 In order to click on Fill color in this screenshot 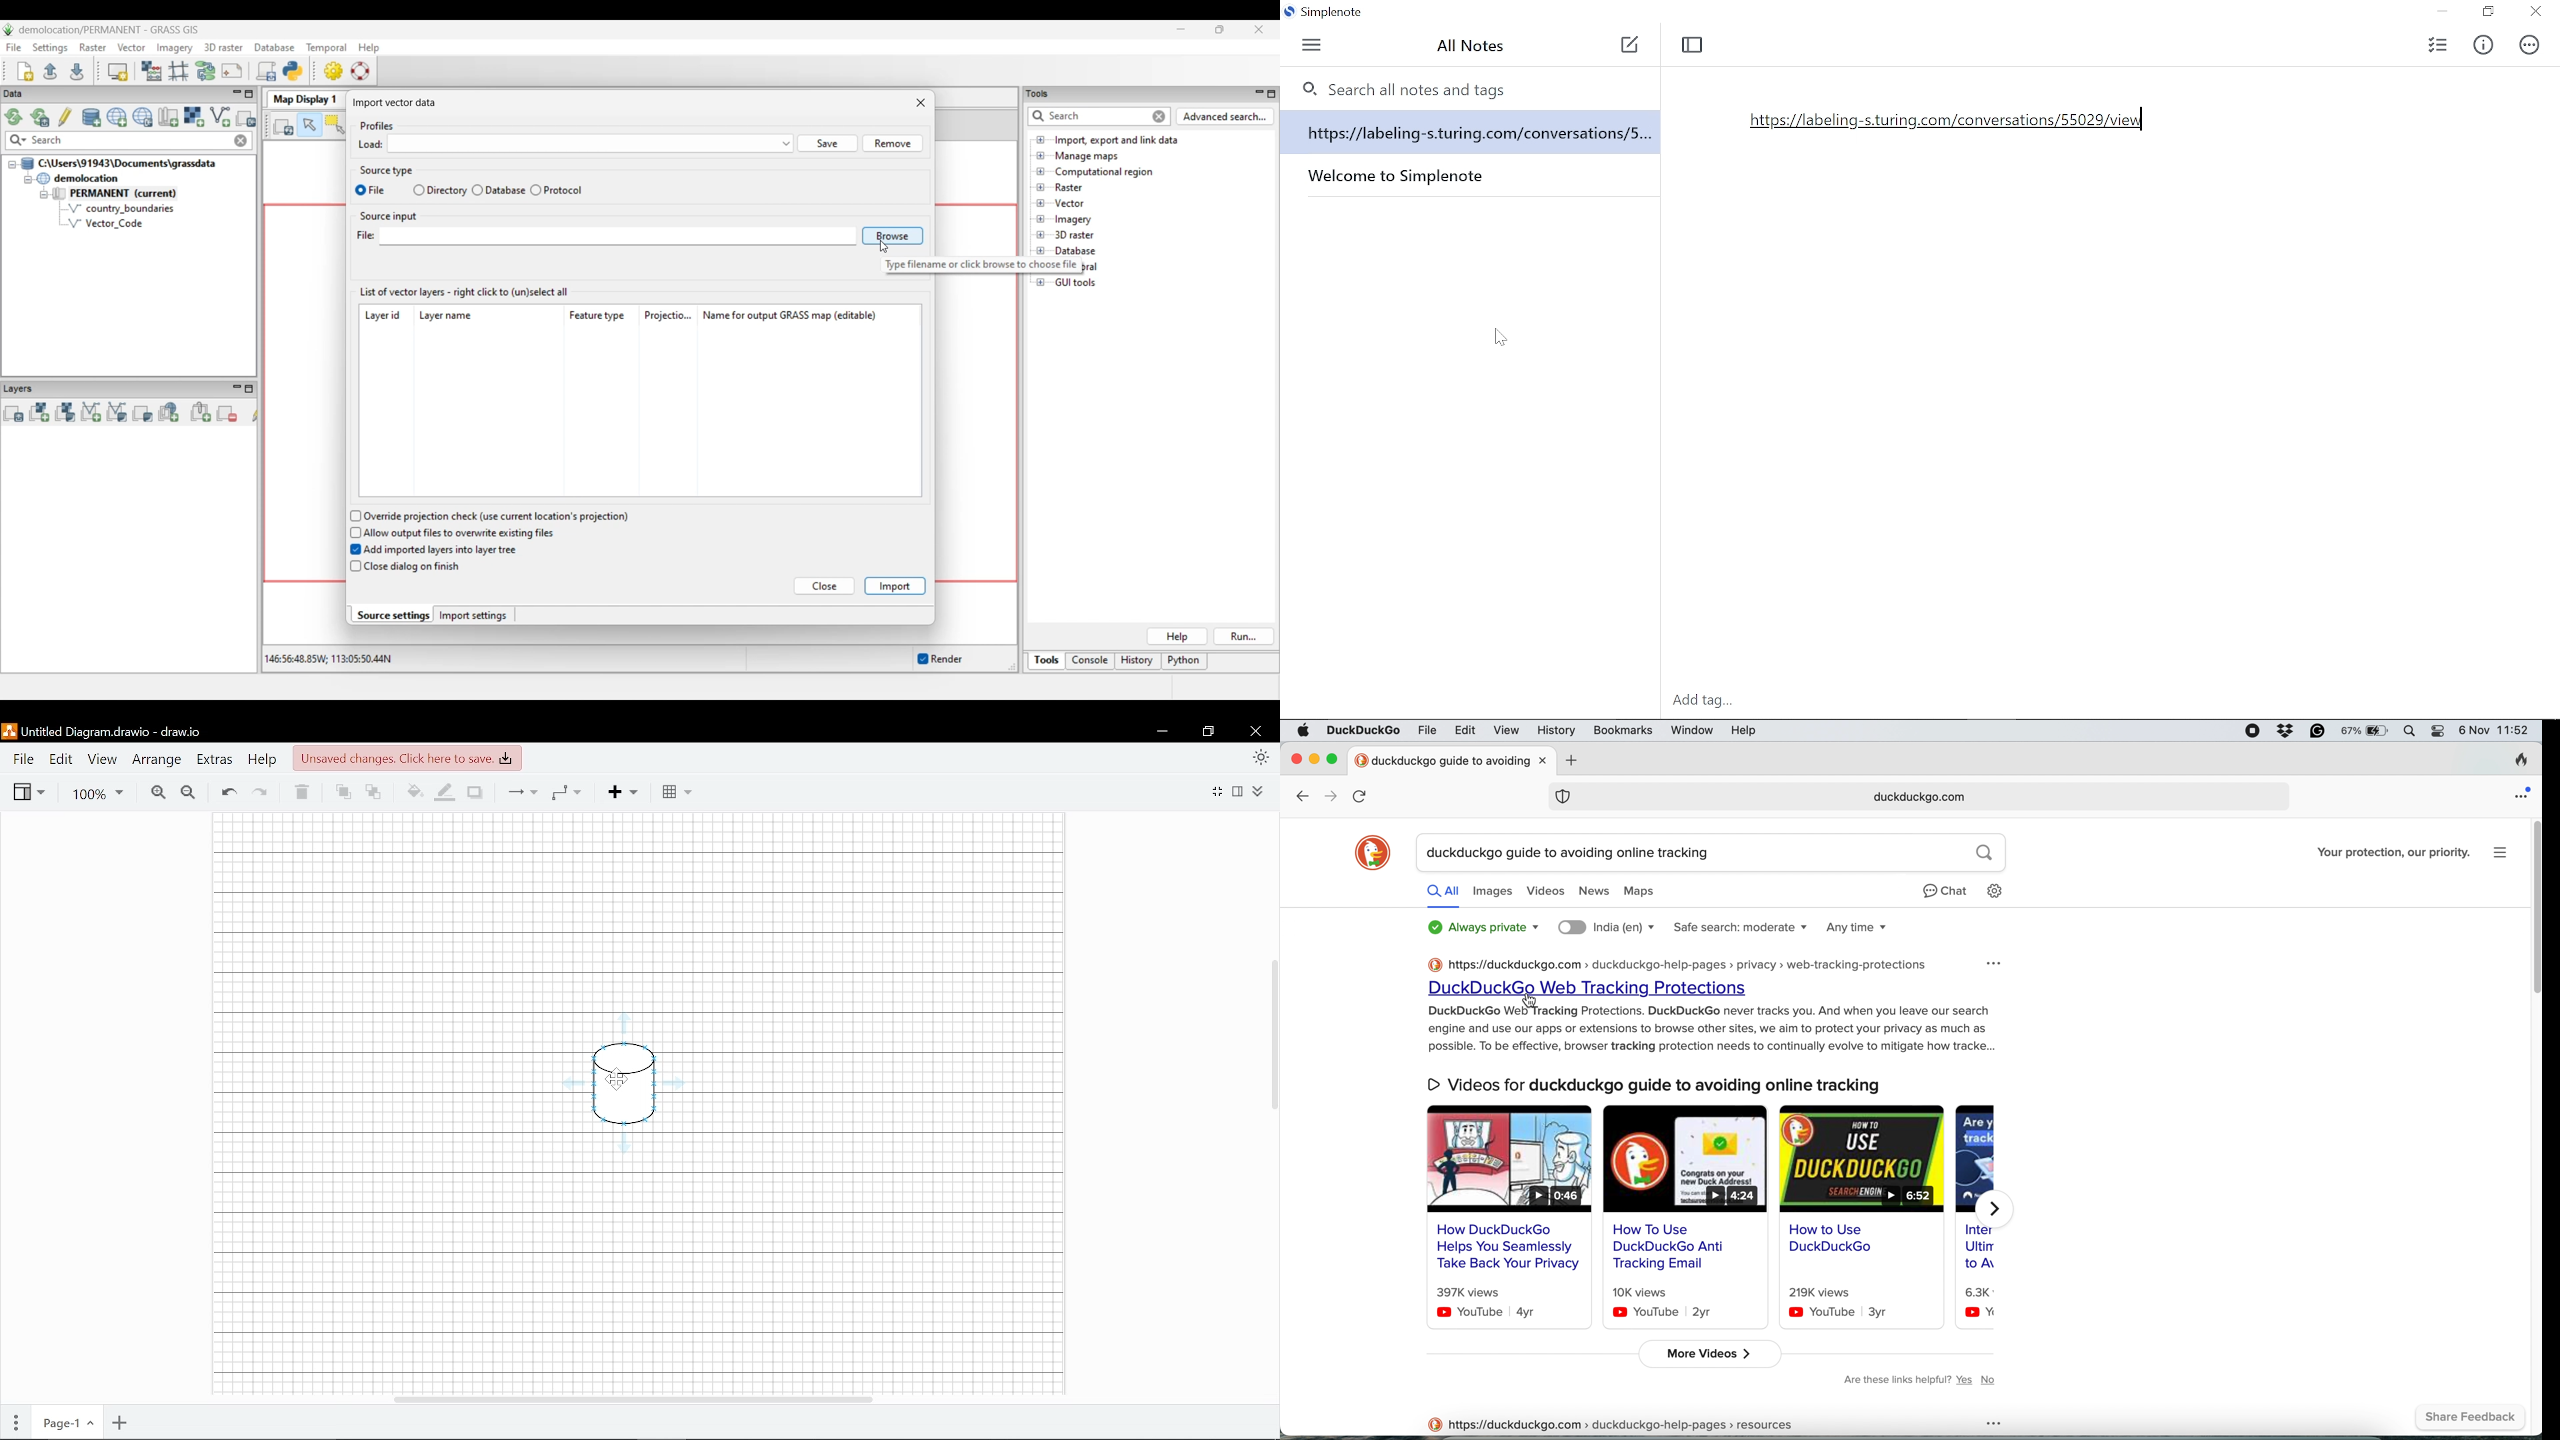, I will do `click(412, 792)`.